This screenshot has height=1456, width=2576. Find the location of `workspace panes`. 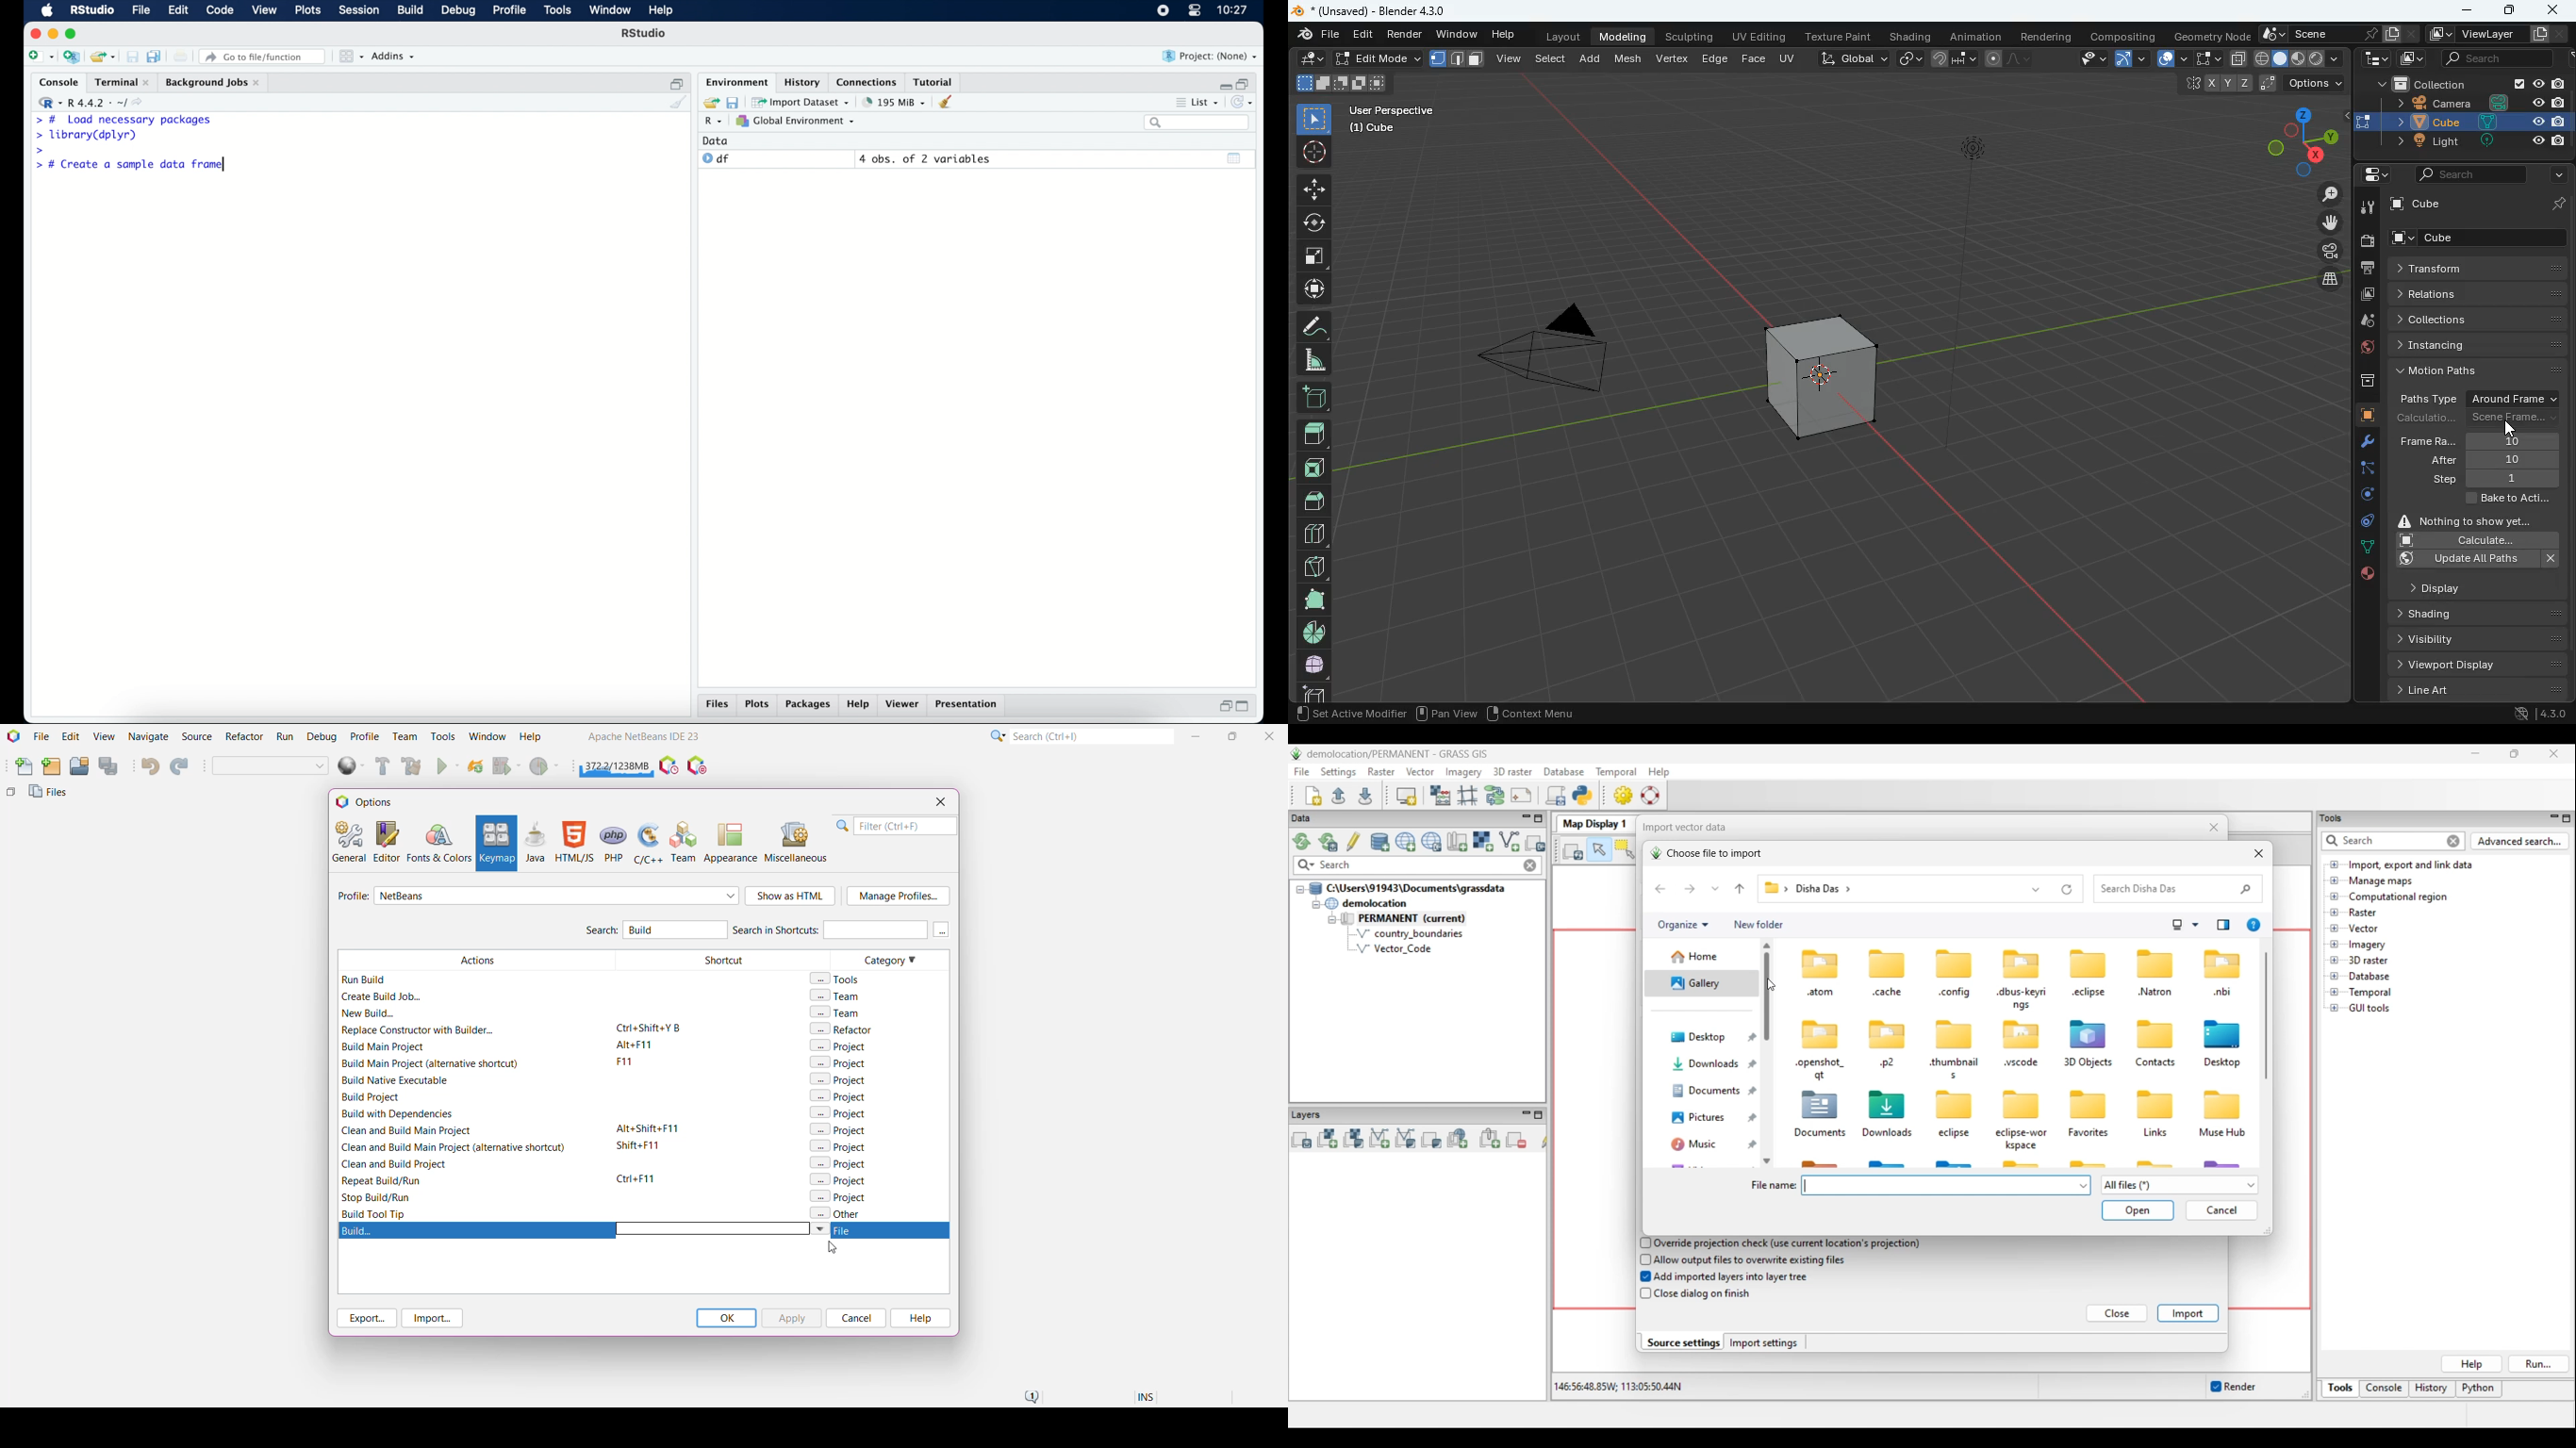

workspace panes is located at coordinates (350, 56).